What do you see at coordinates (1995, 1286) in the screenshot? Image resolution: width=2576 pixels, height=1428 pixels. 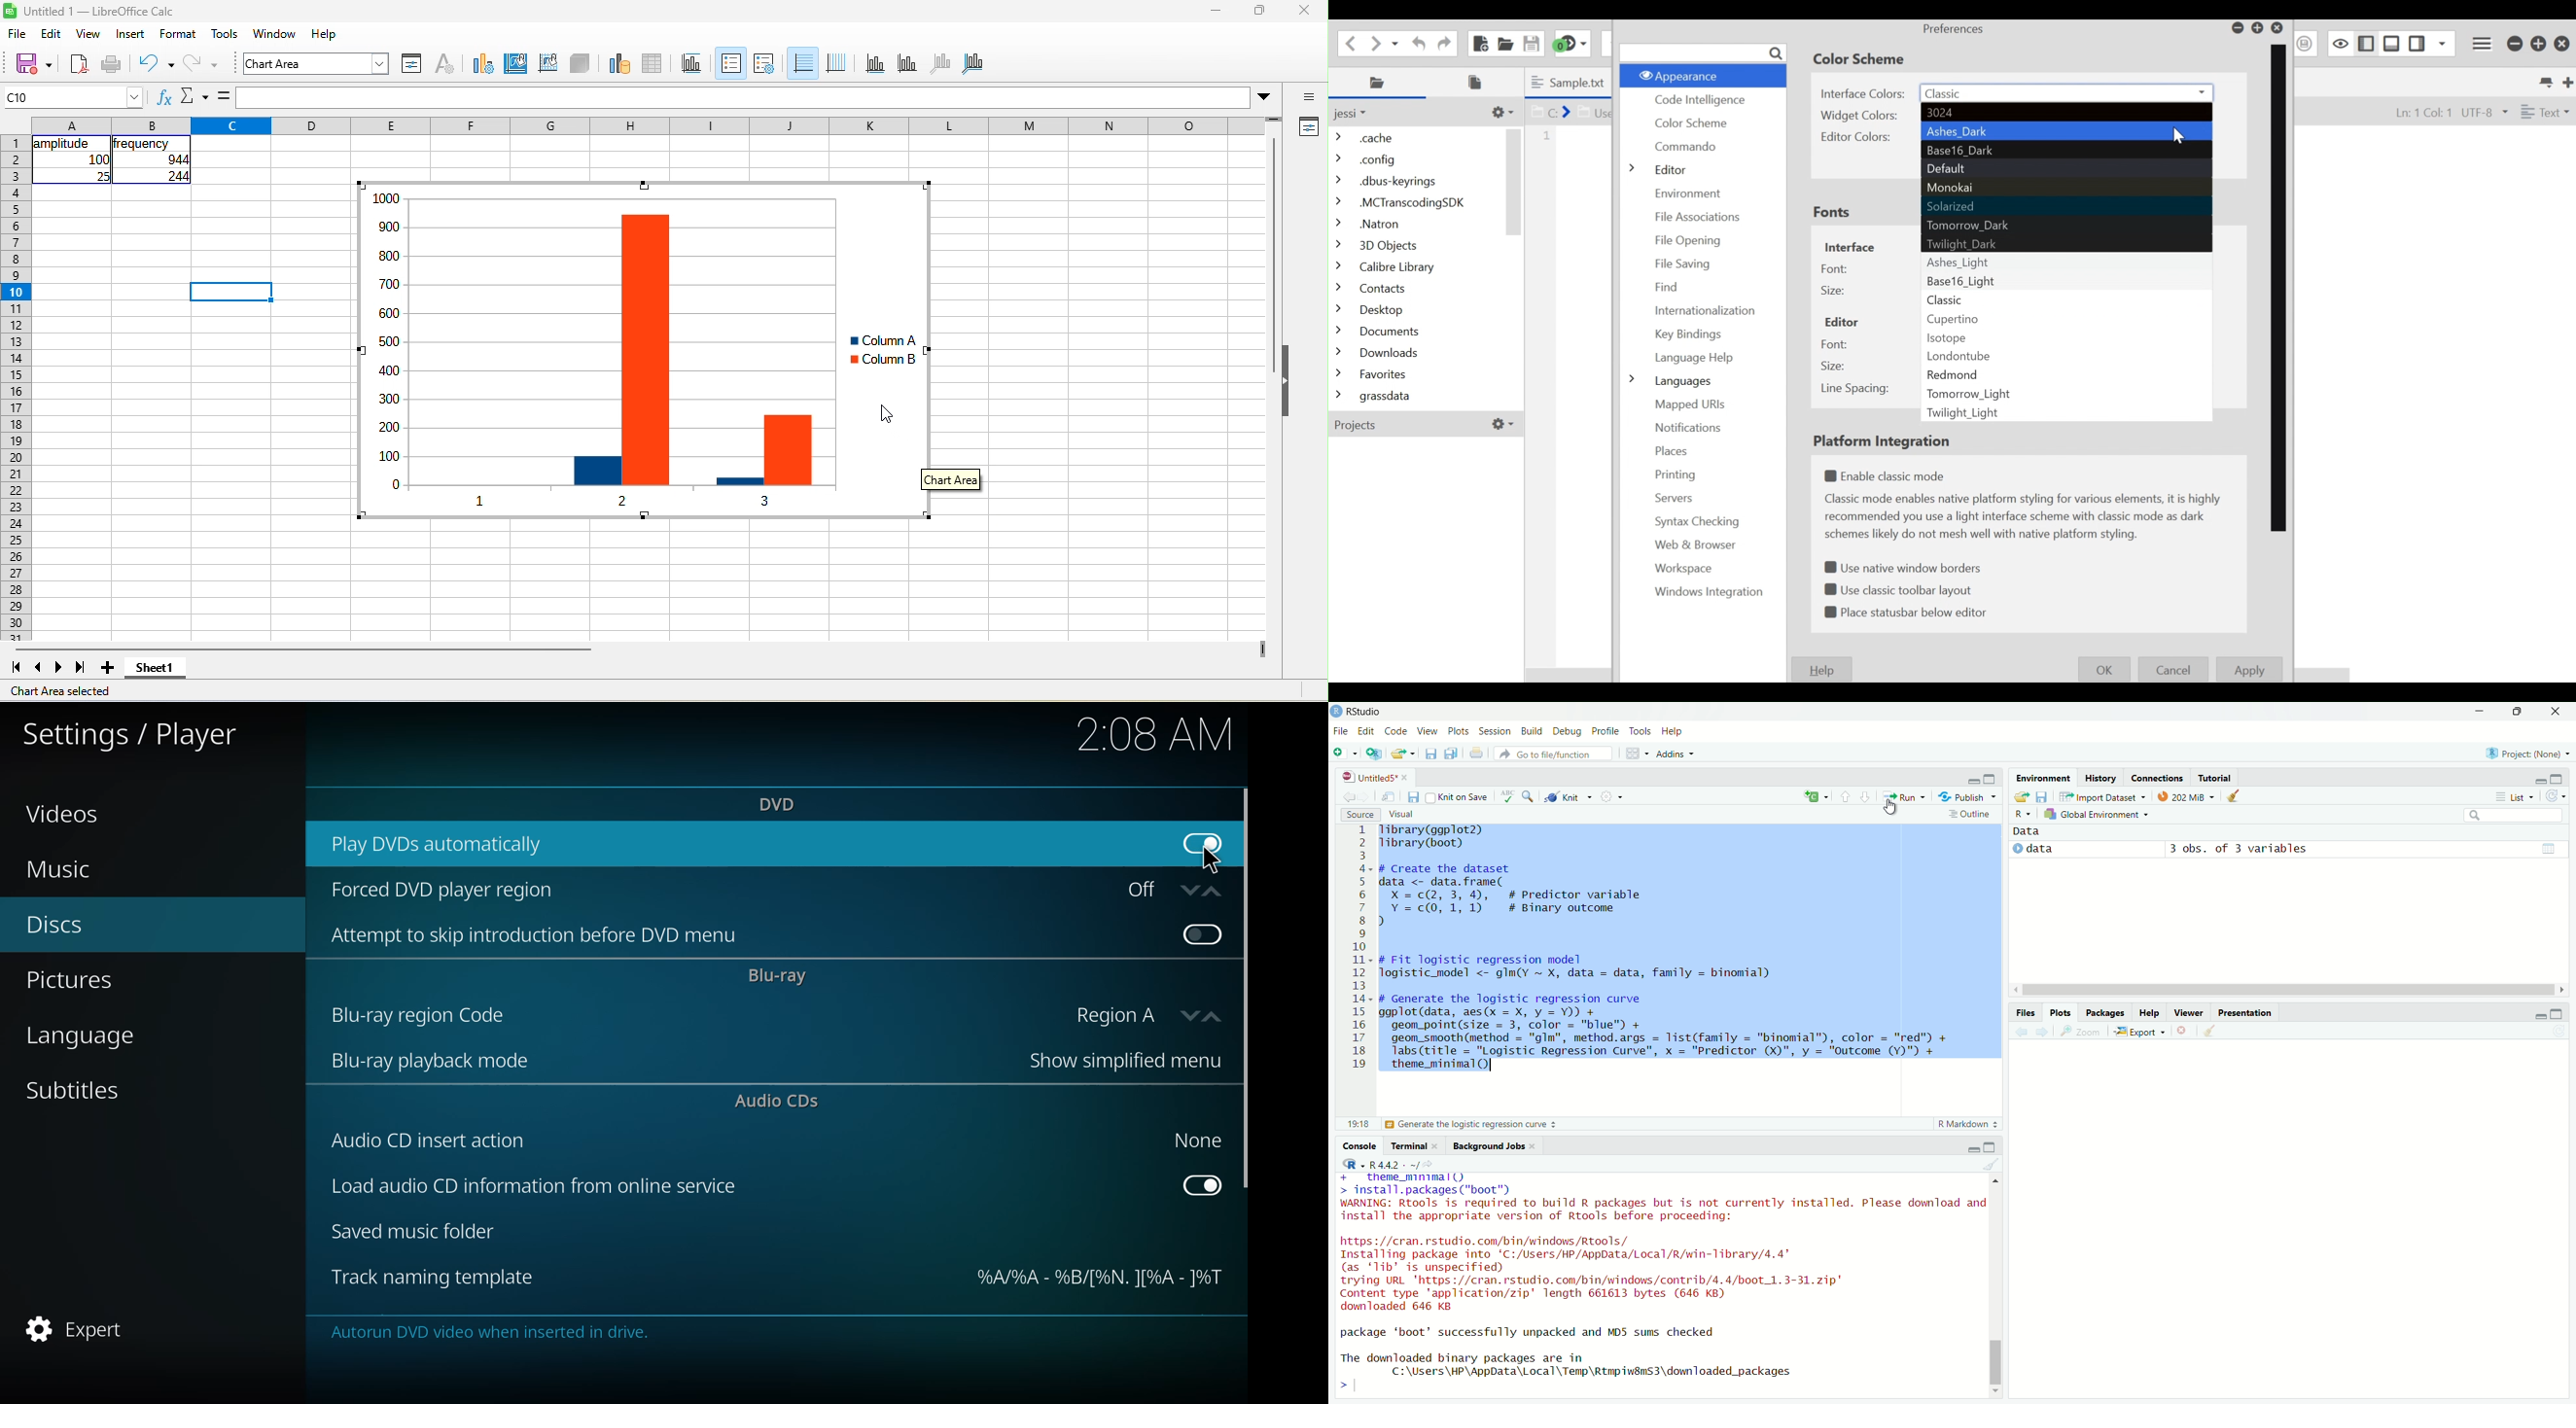 I see `vertical scroll bar` at bounding box center [1995, 1286].